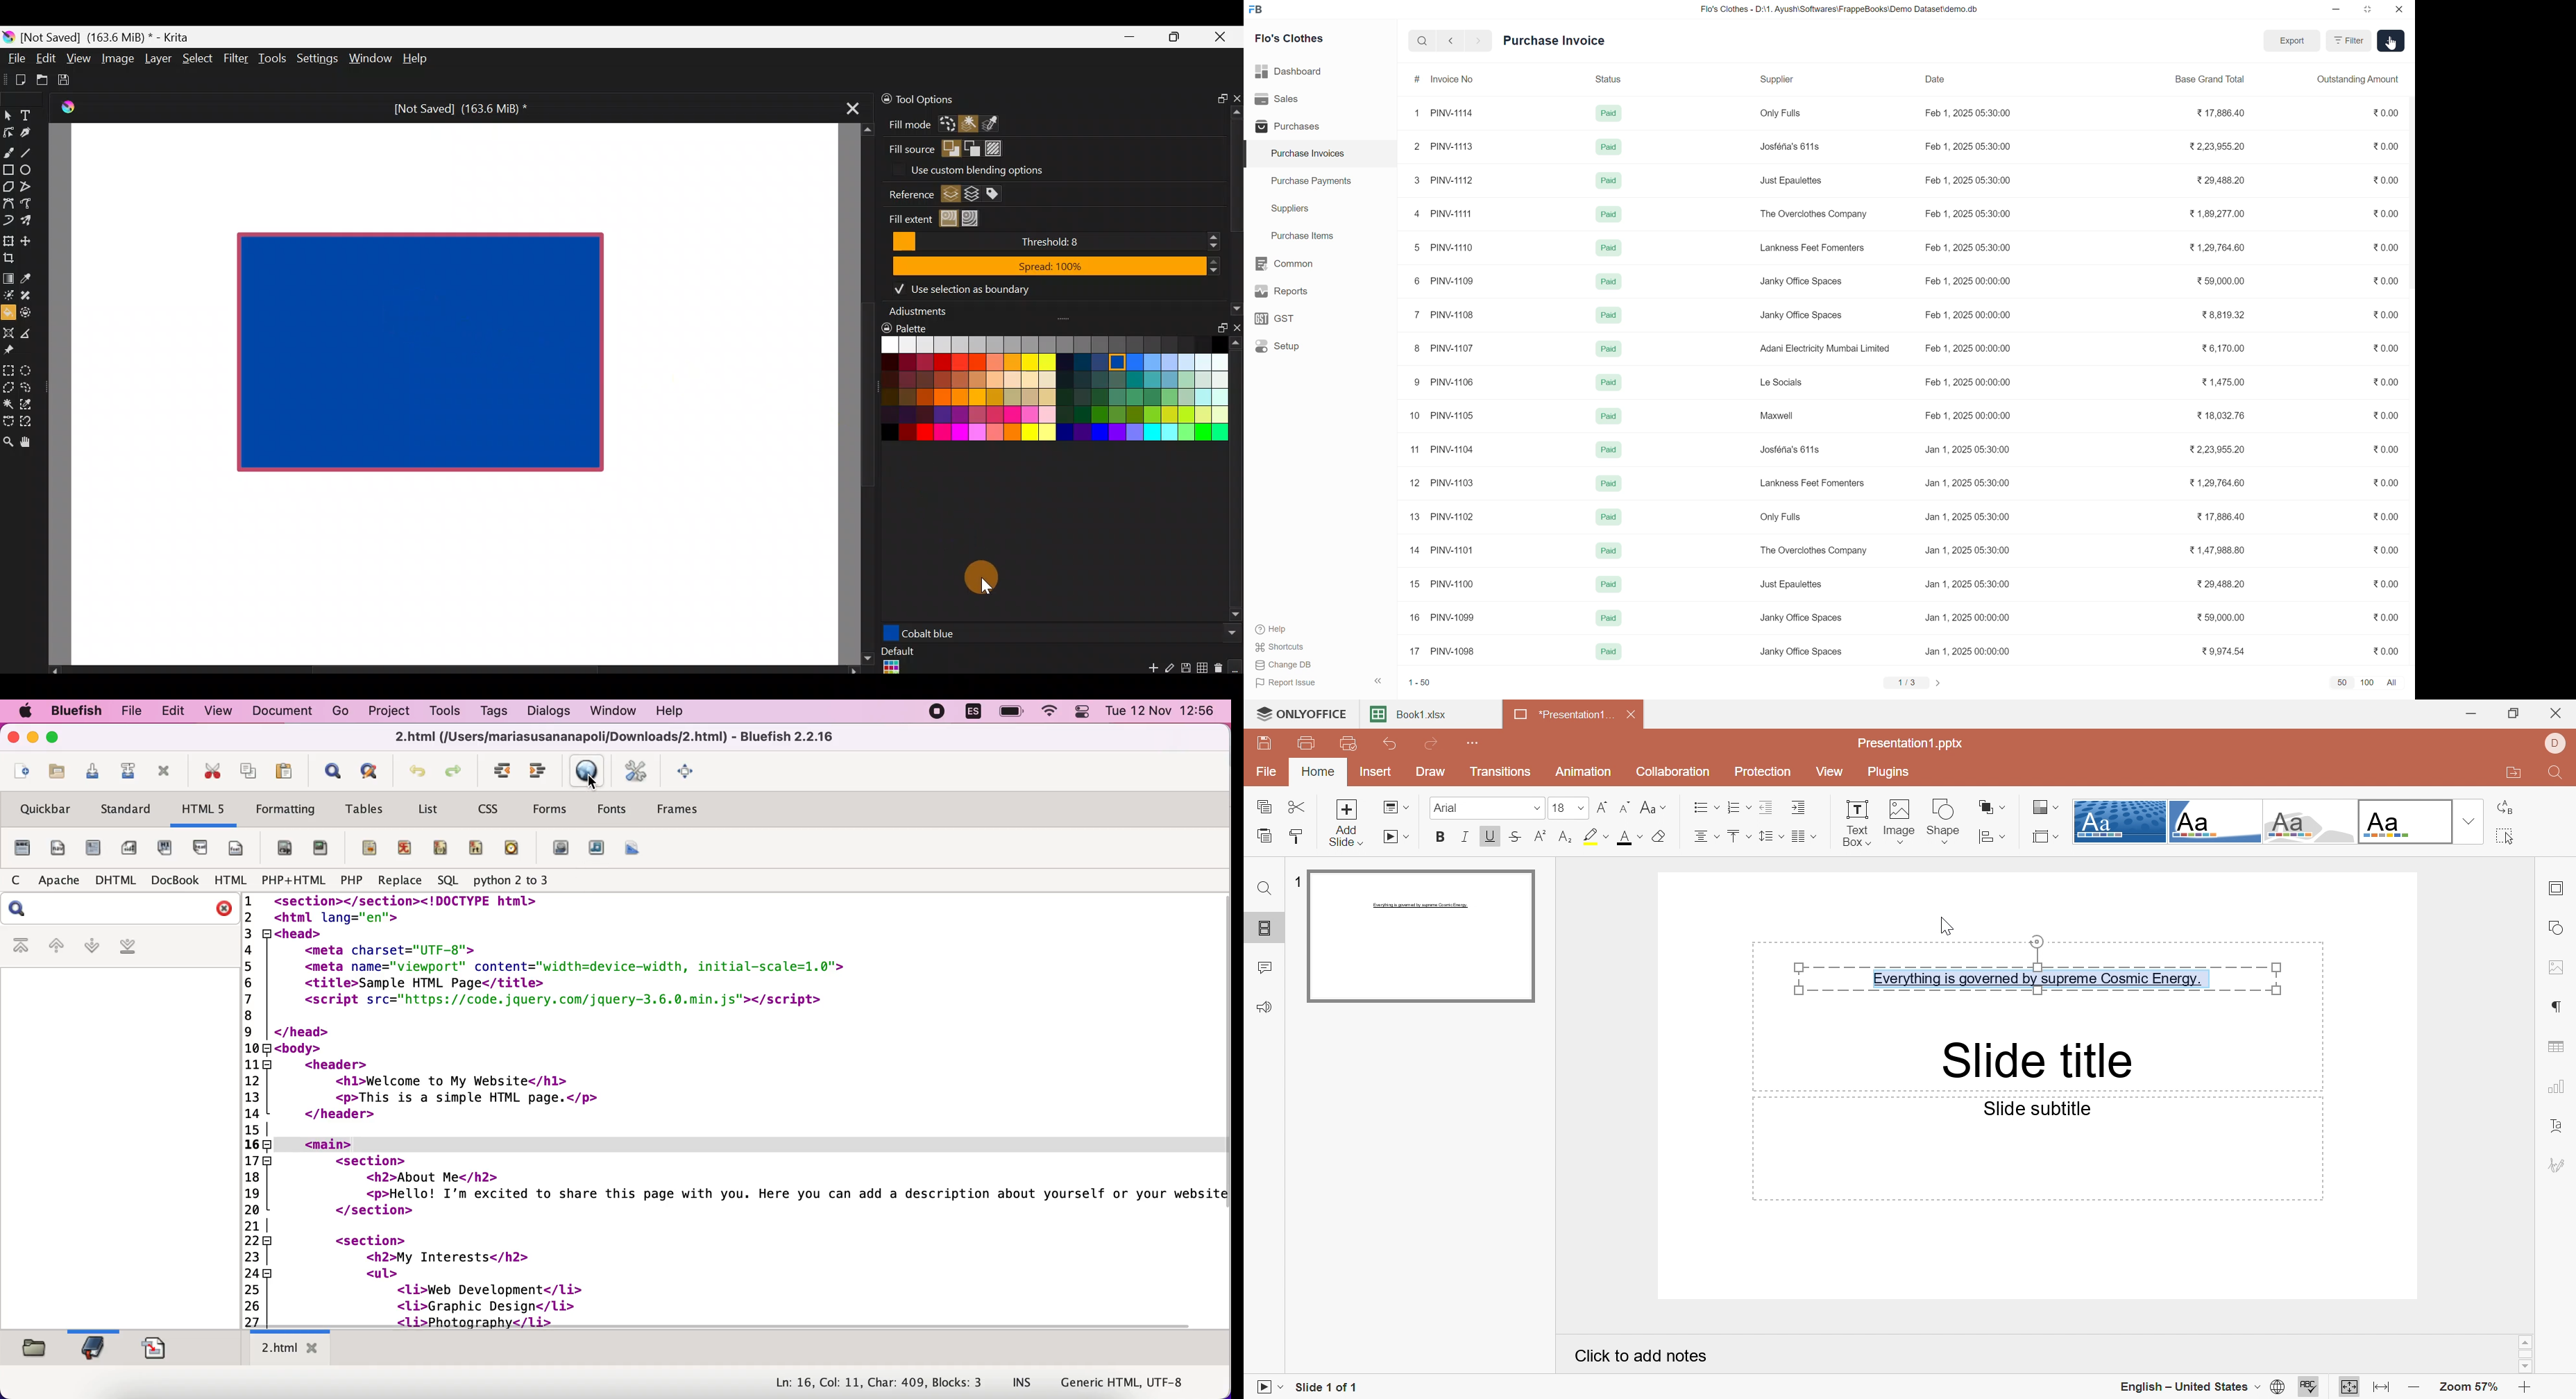  Describe the element at coordinates (1967, 617) in the screenshot. I see `Jan 1, 2025 00:00:00` at that location.